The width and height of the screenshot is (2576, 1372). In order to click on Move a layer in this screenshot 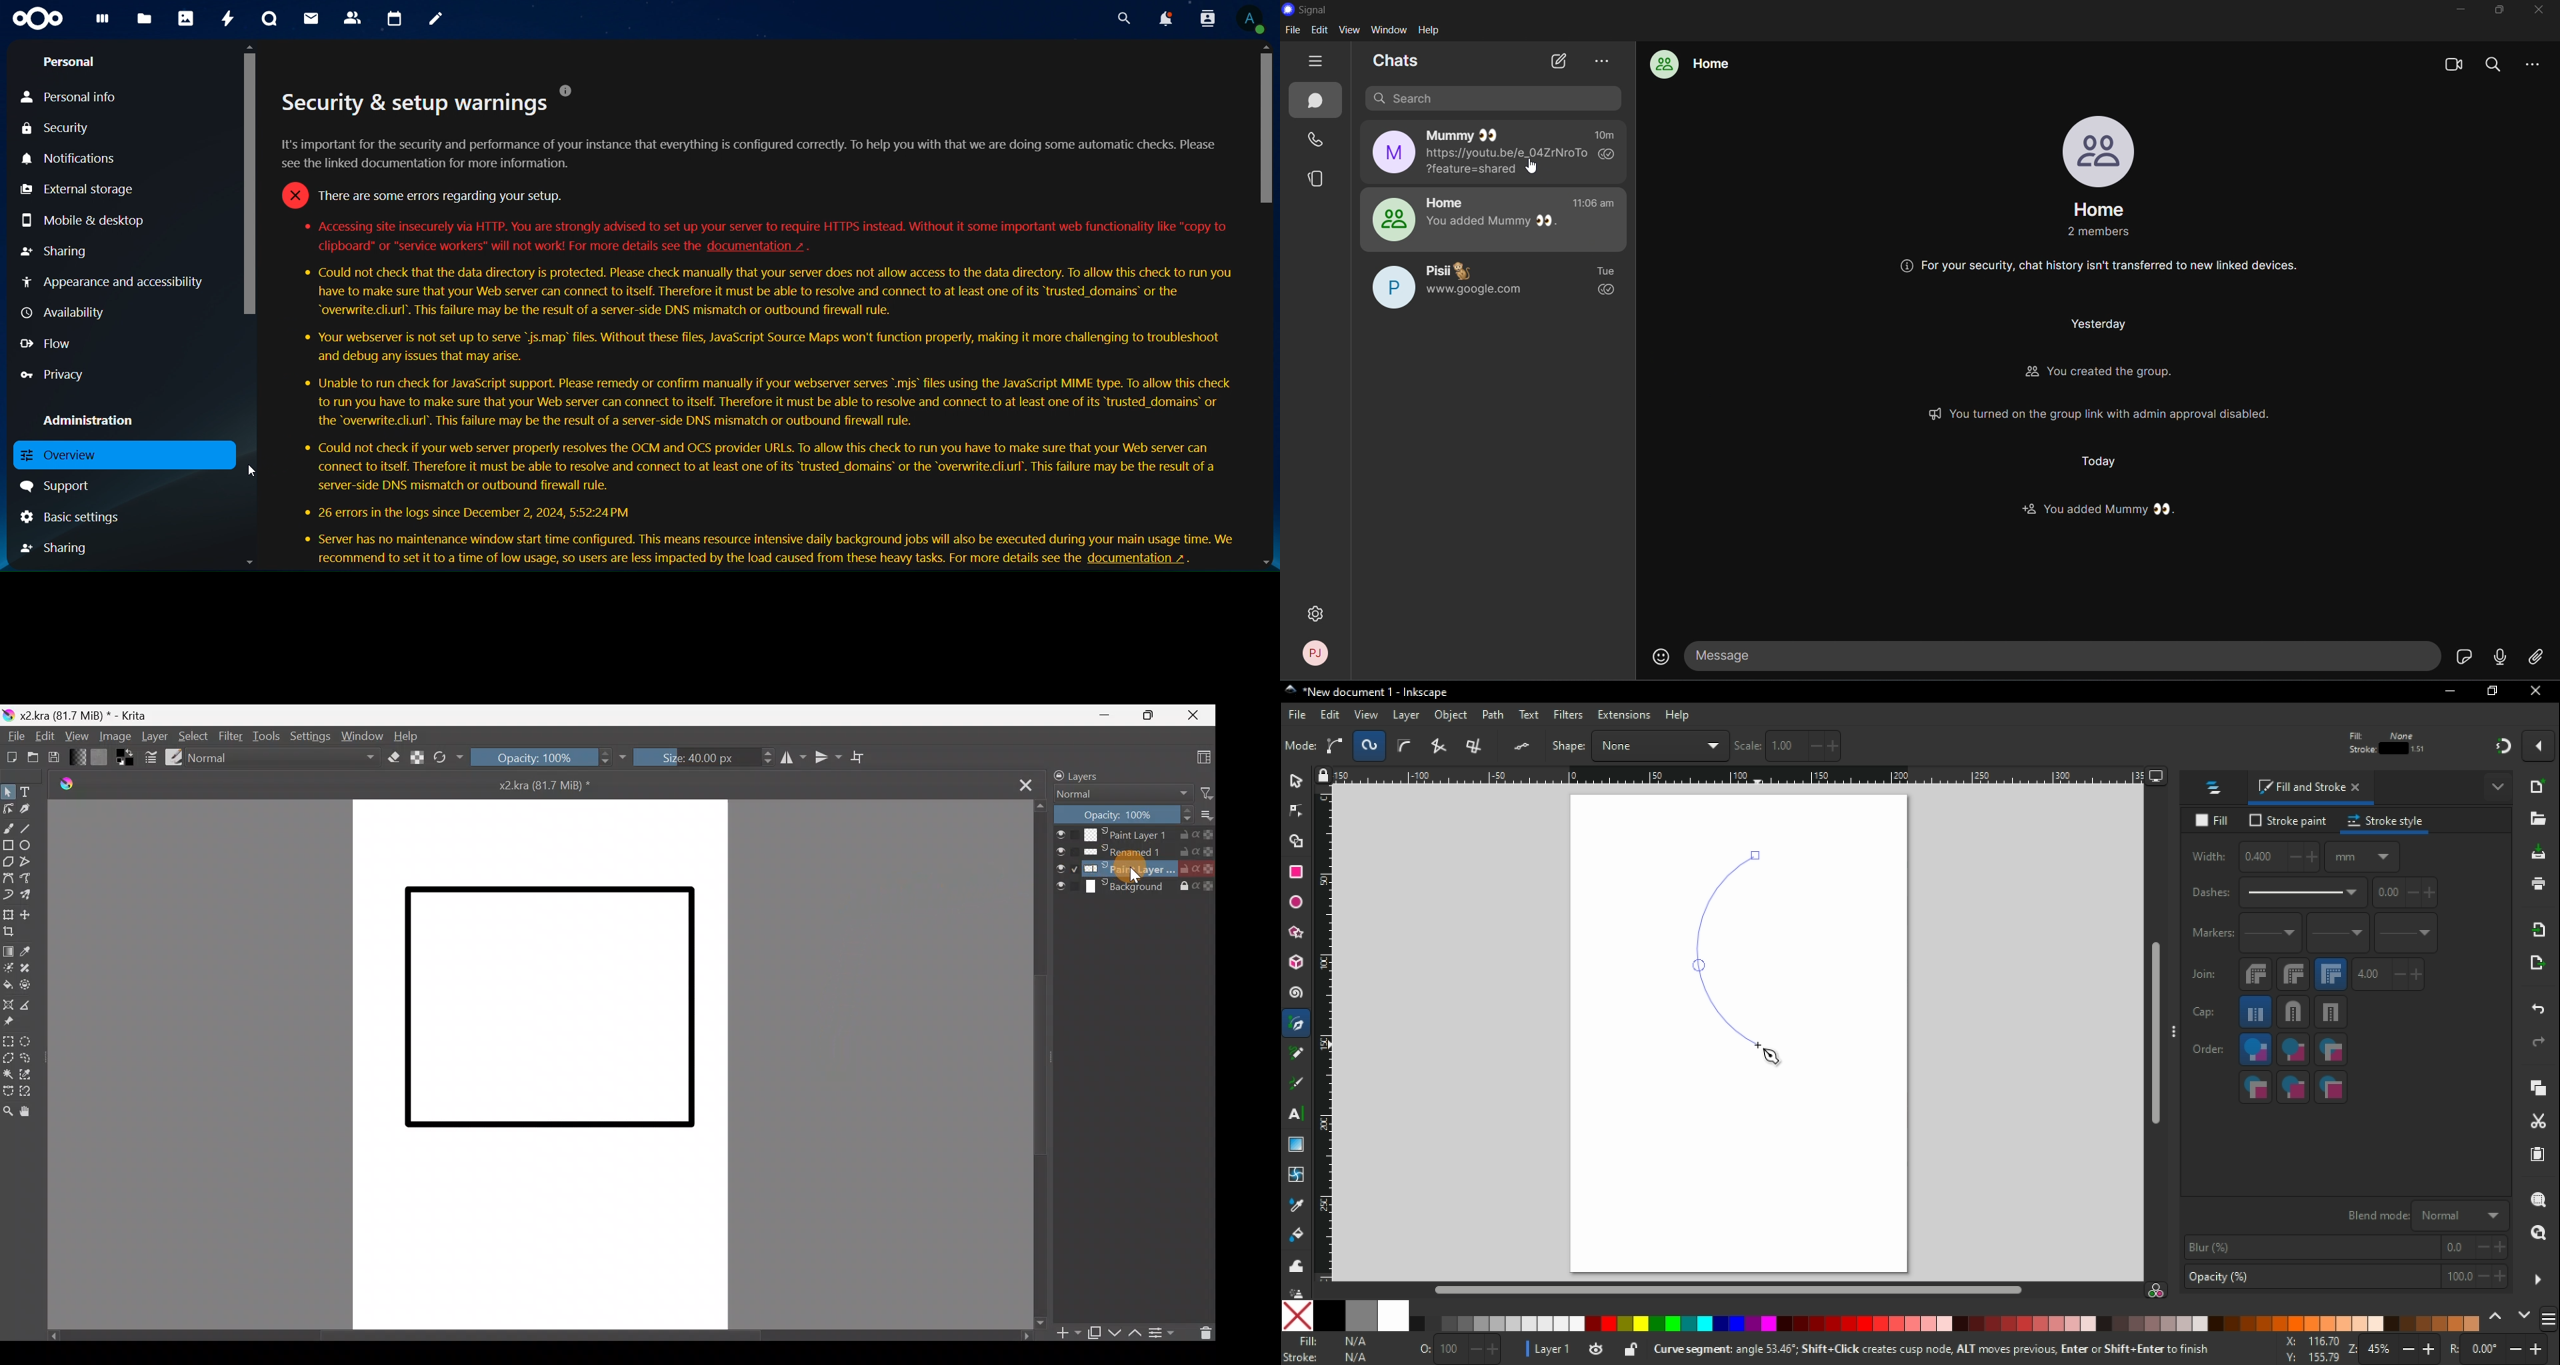, I will do `click(32, 914)`.